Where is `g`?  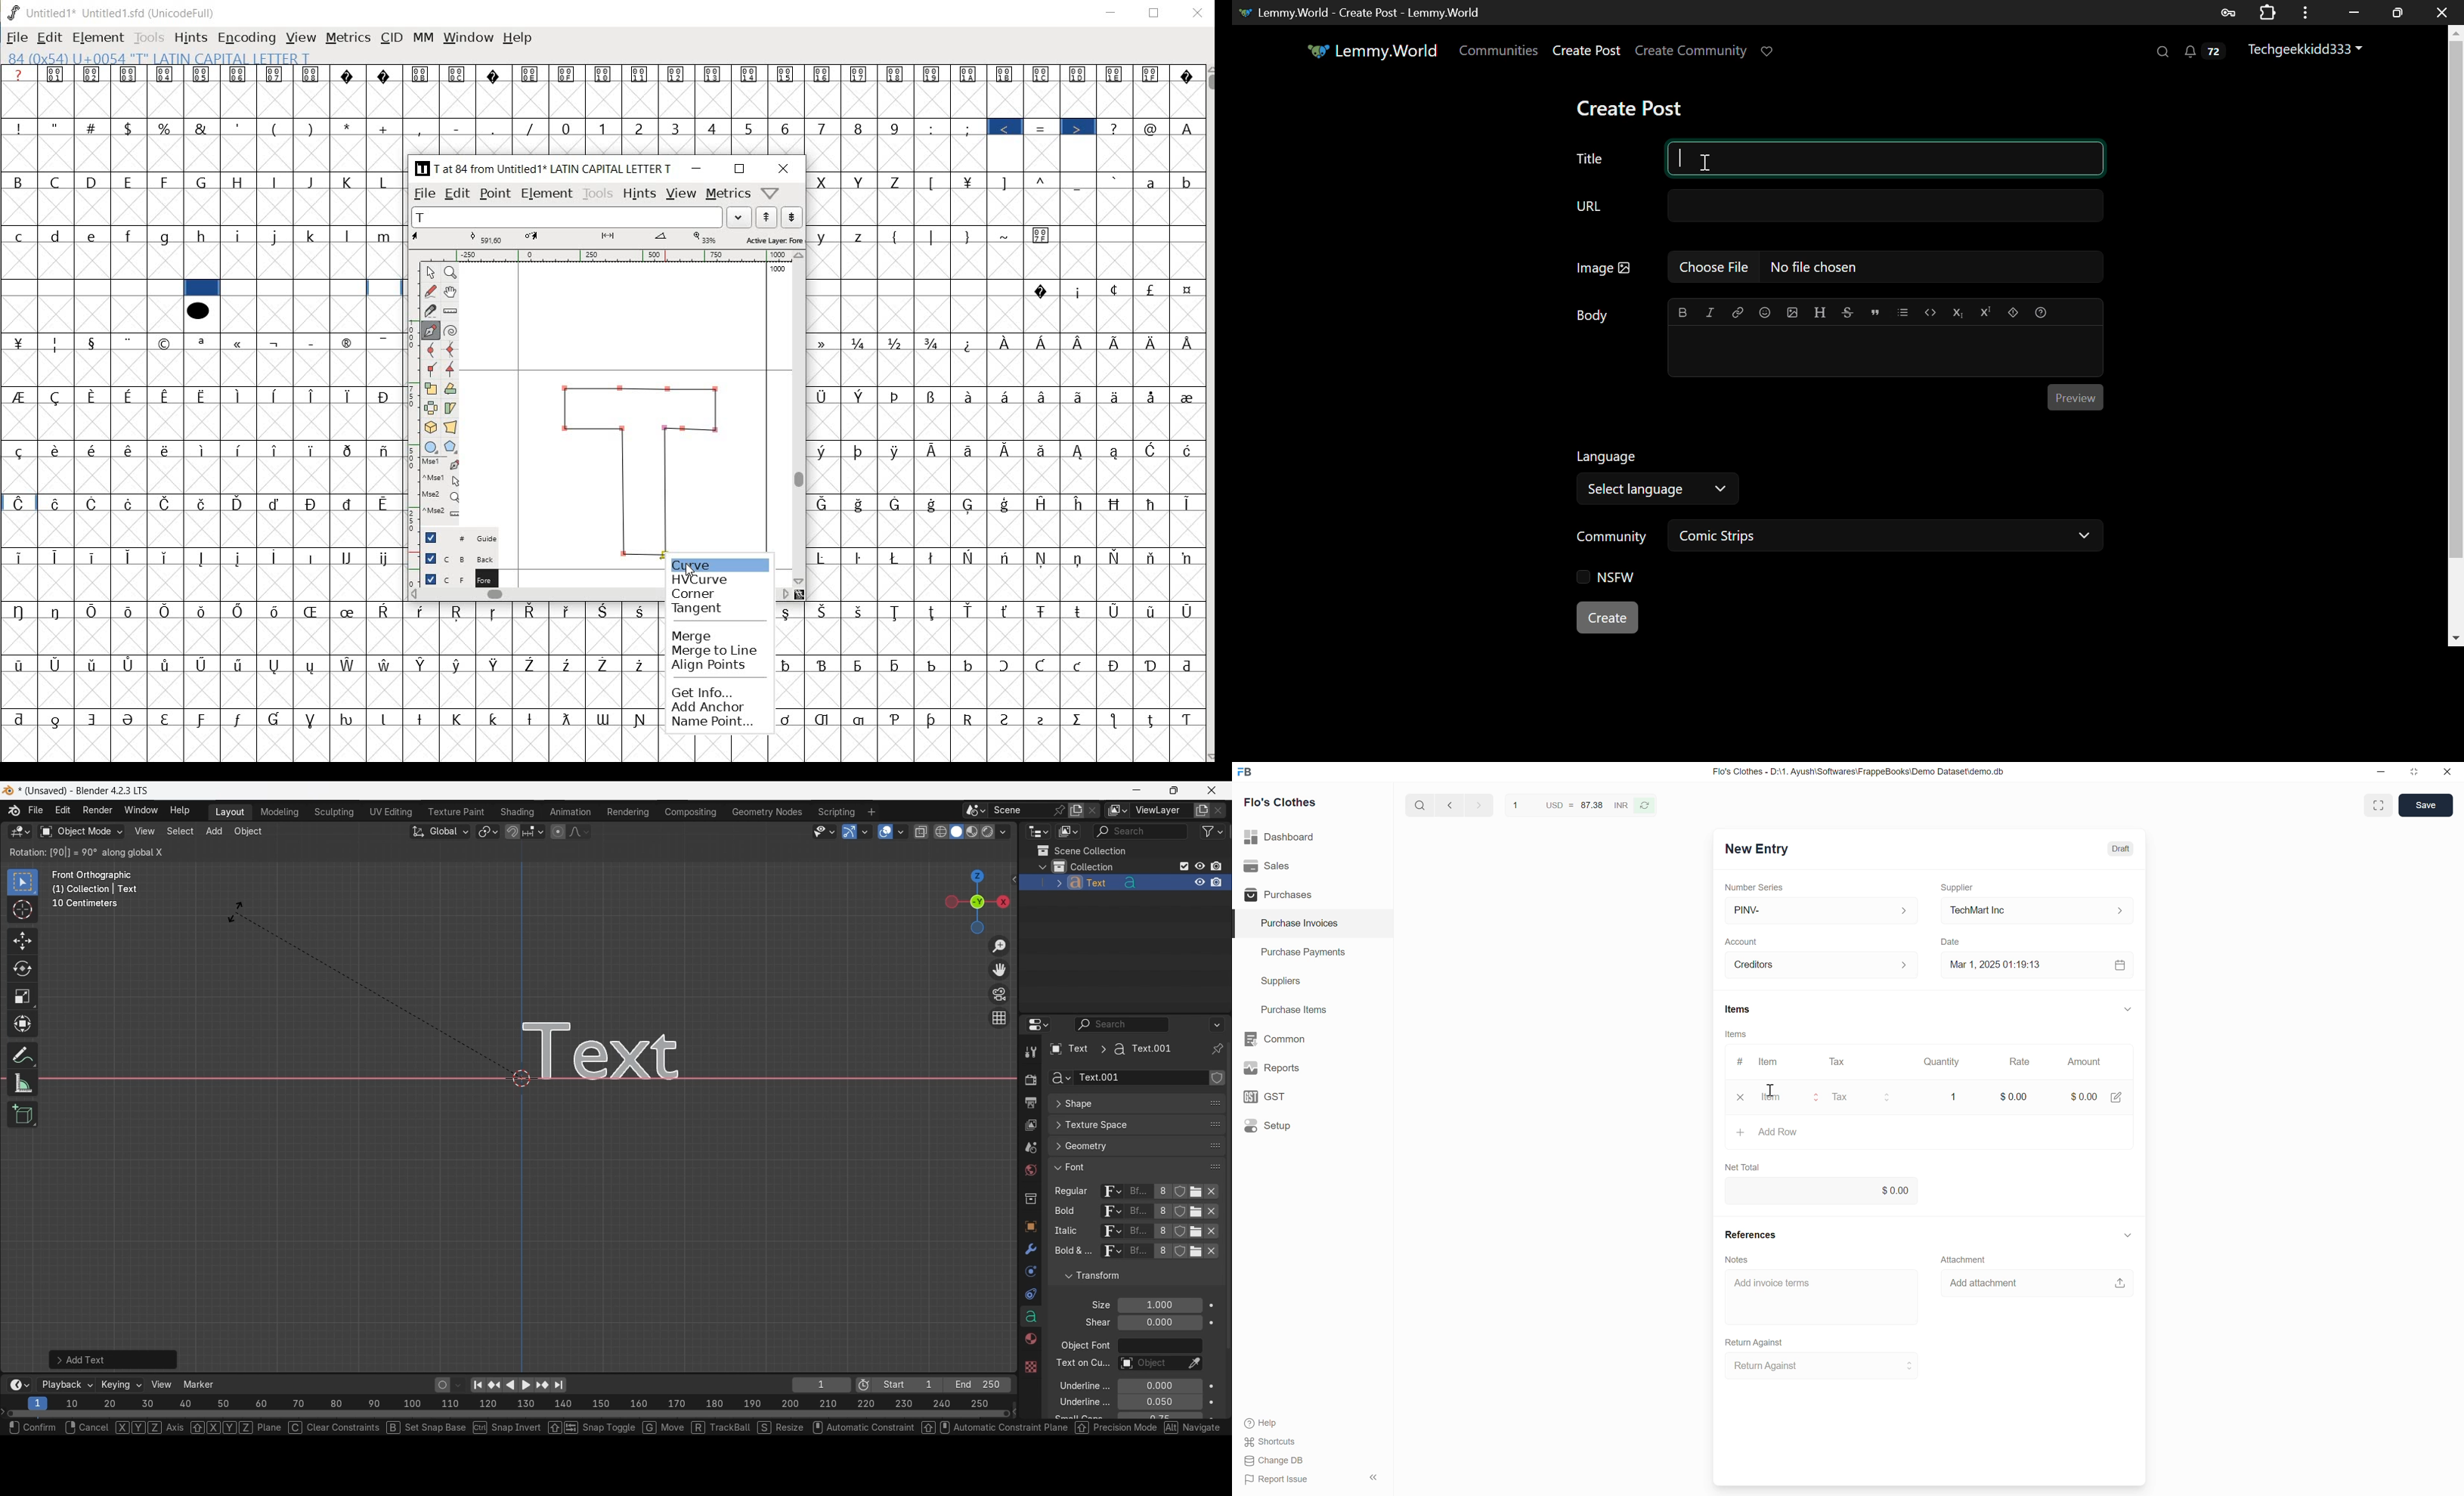 g is located at coordinates (166, 237).